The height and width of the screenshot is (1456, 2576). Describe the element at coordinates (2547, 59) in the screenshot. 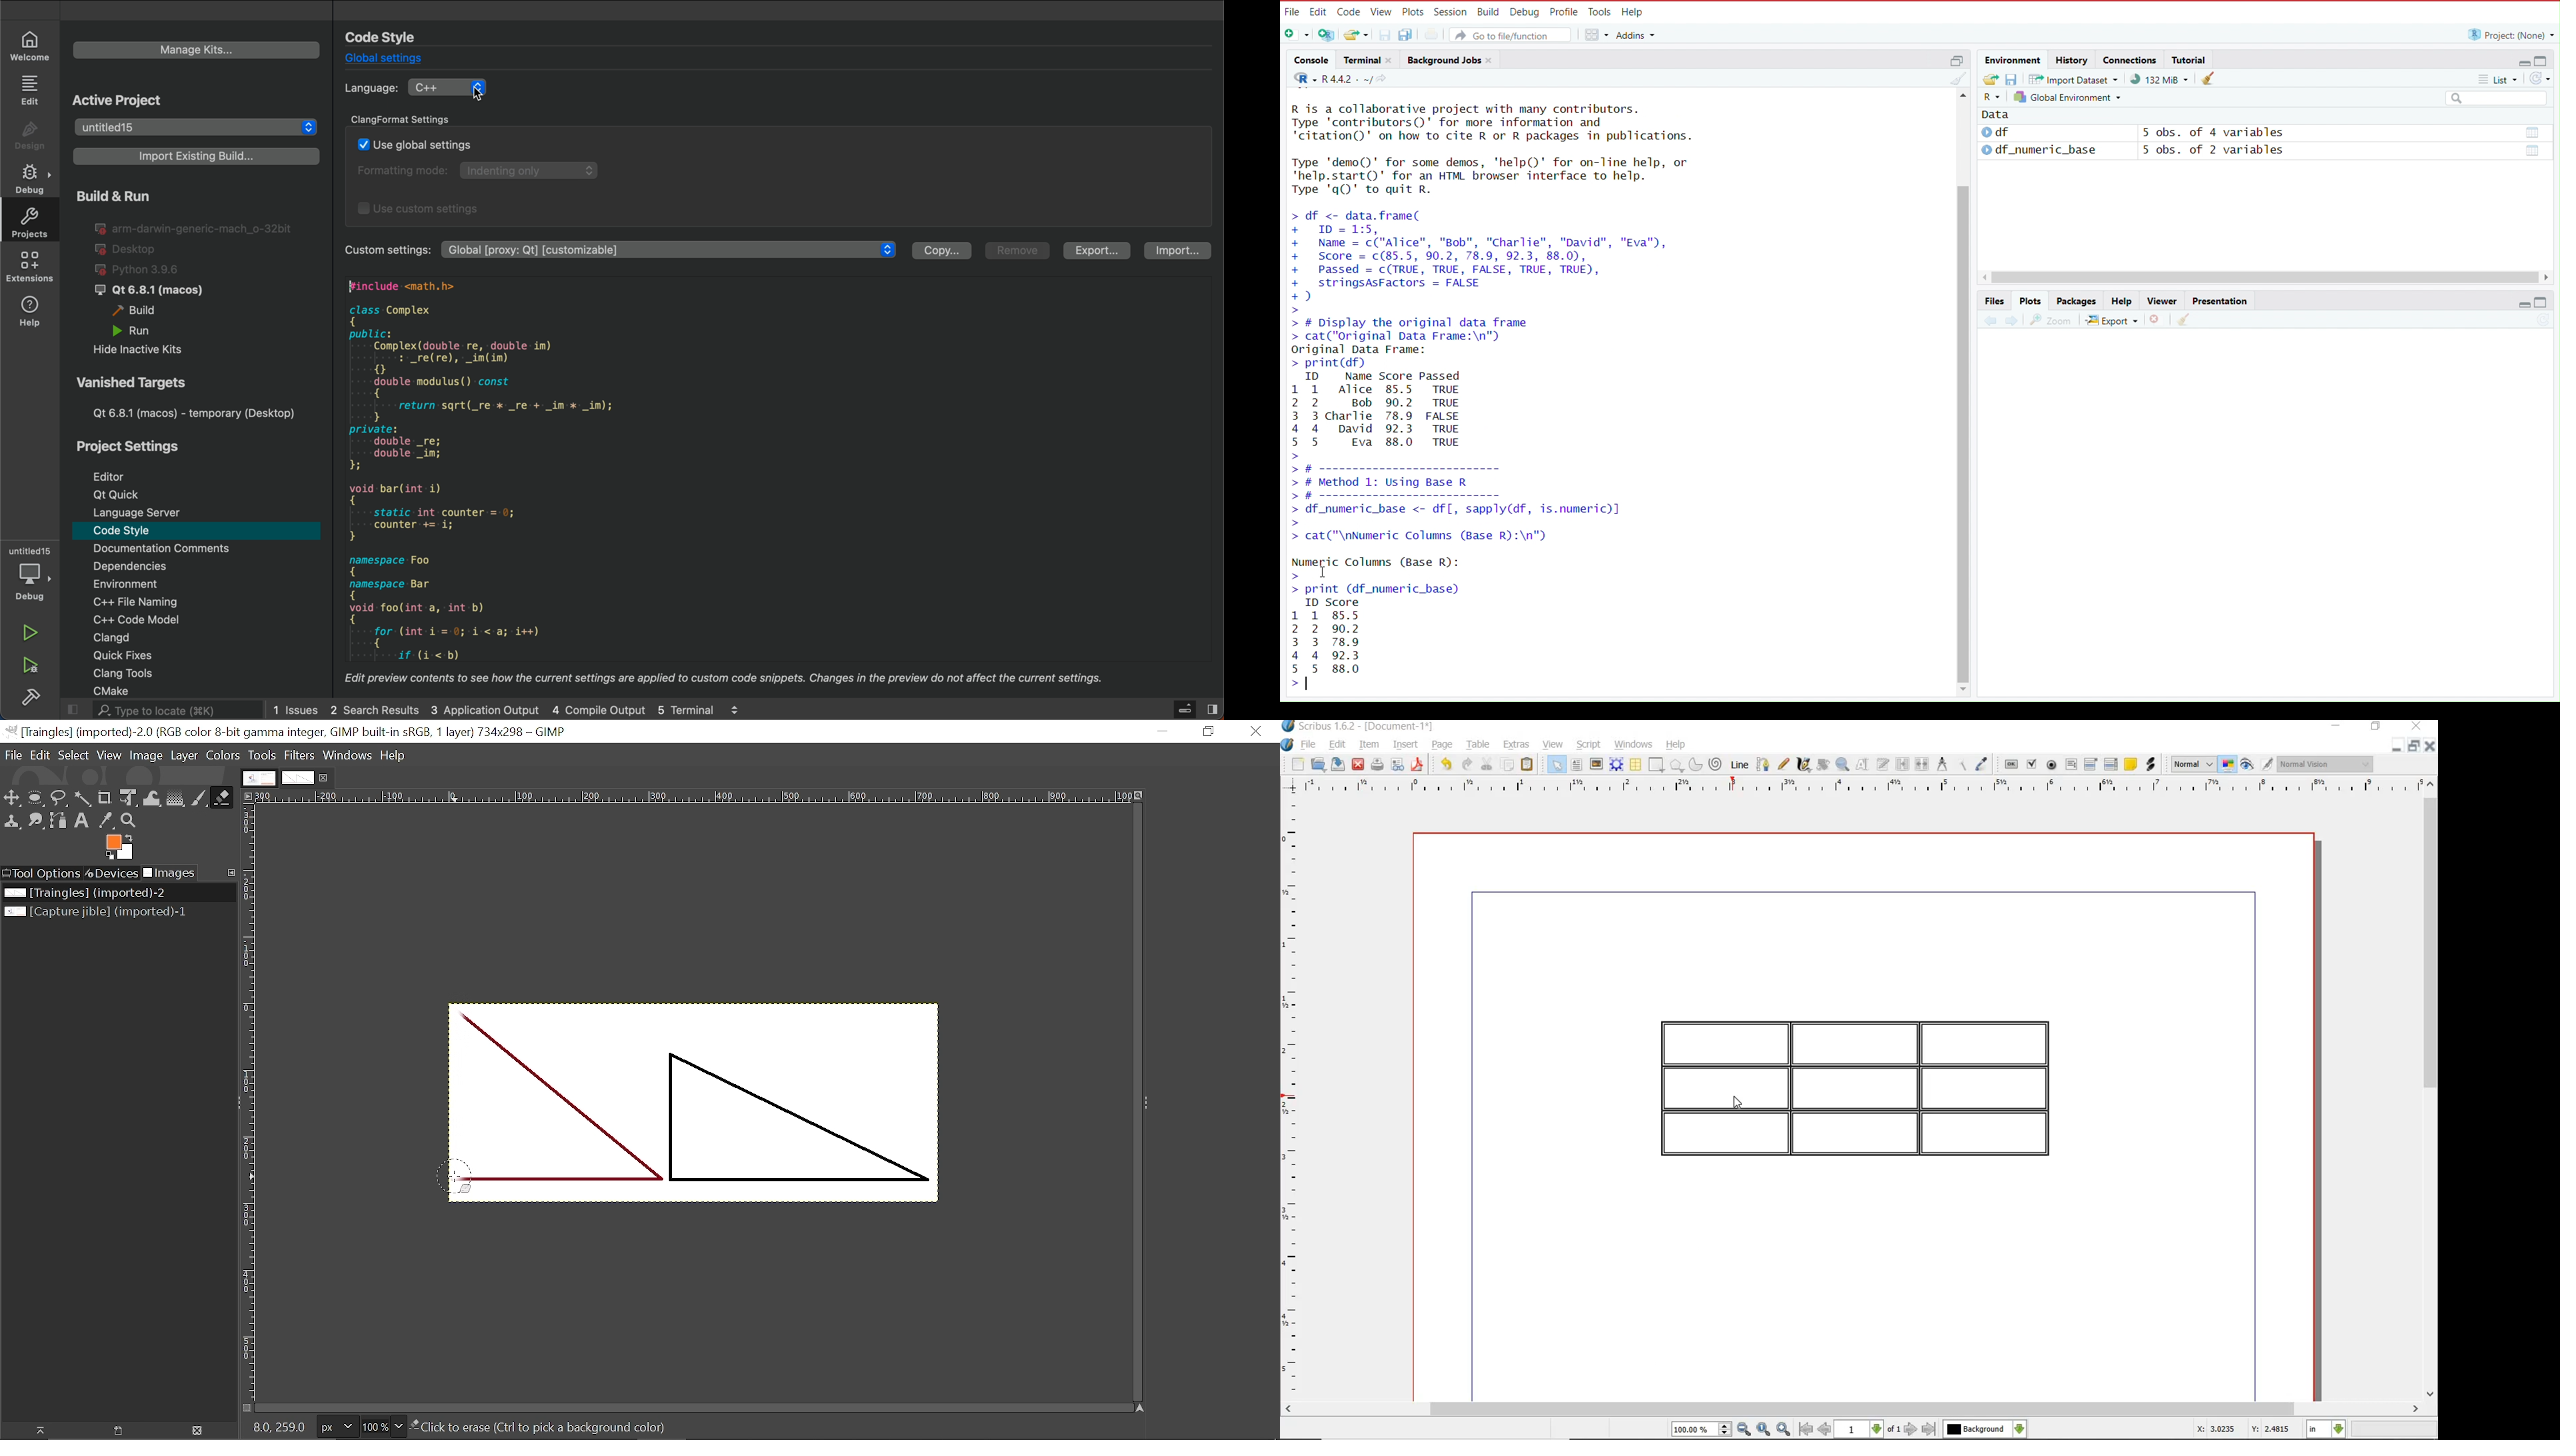

I see `maximize` at that location.